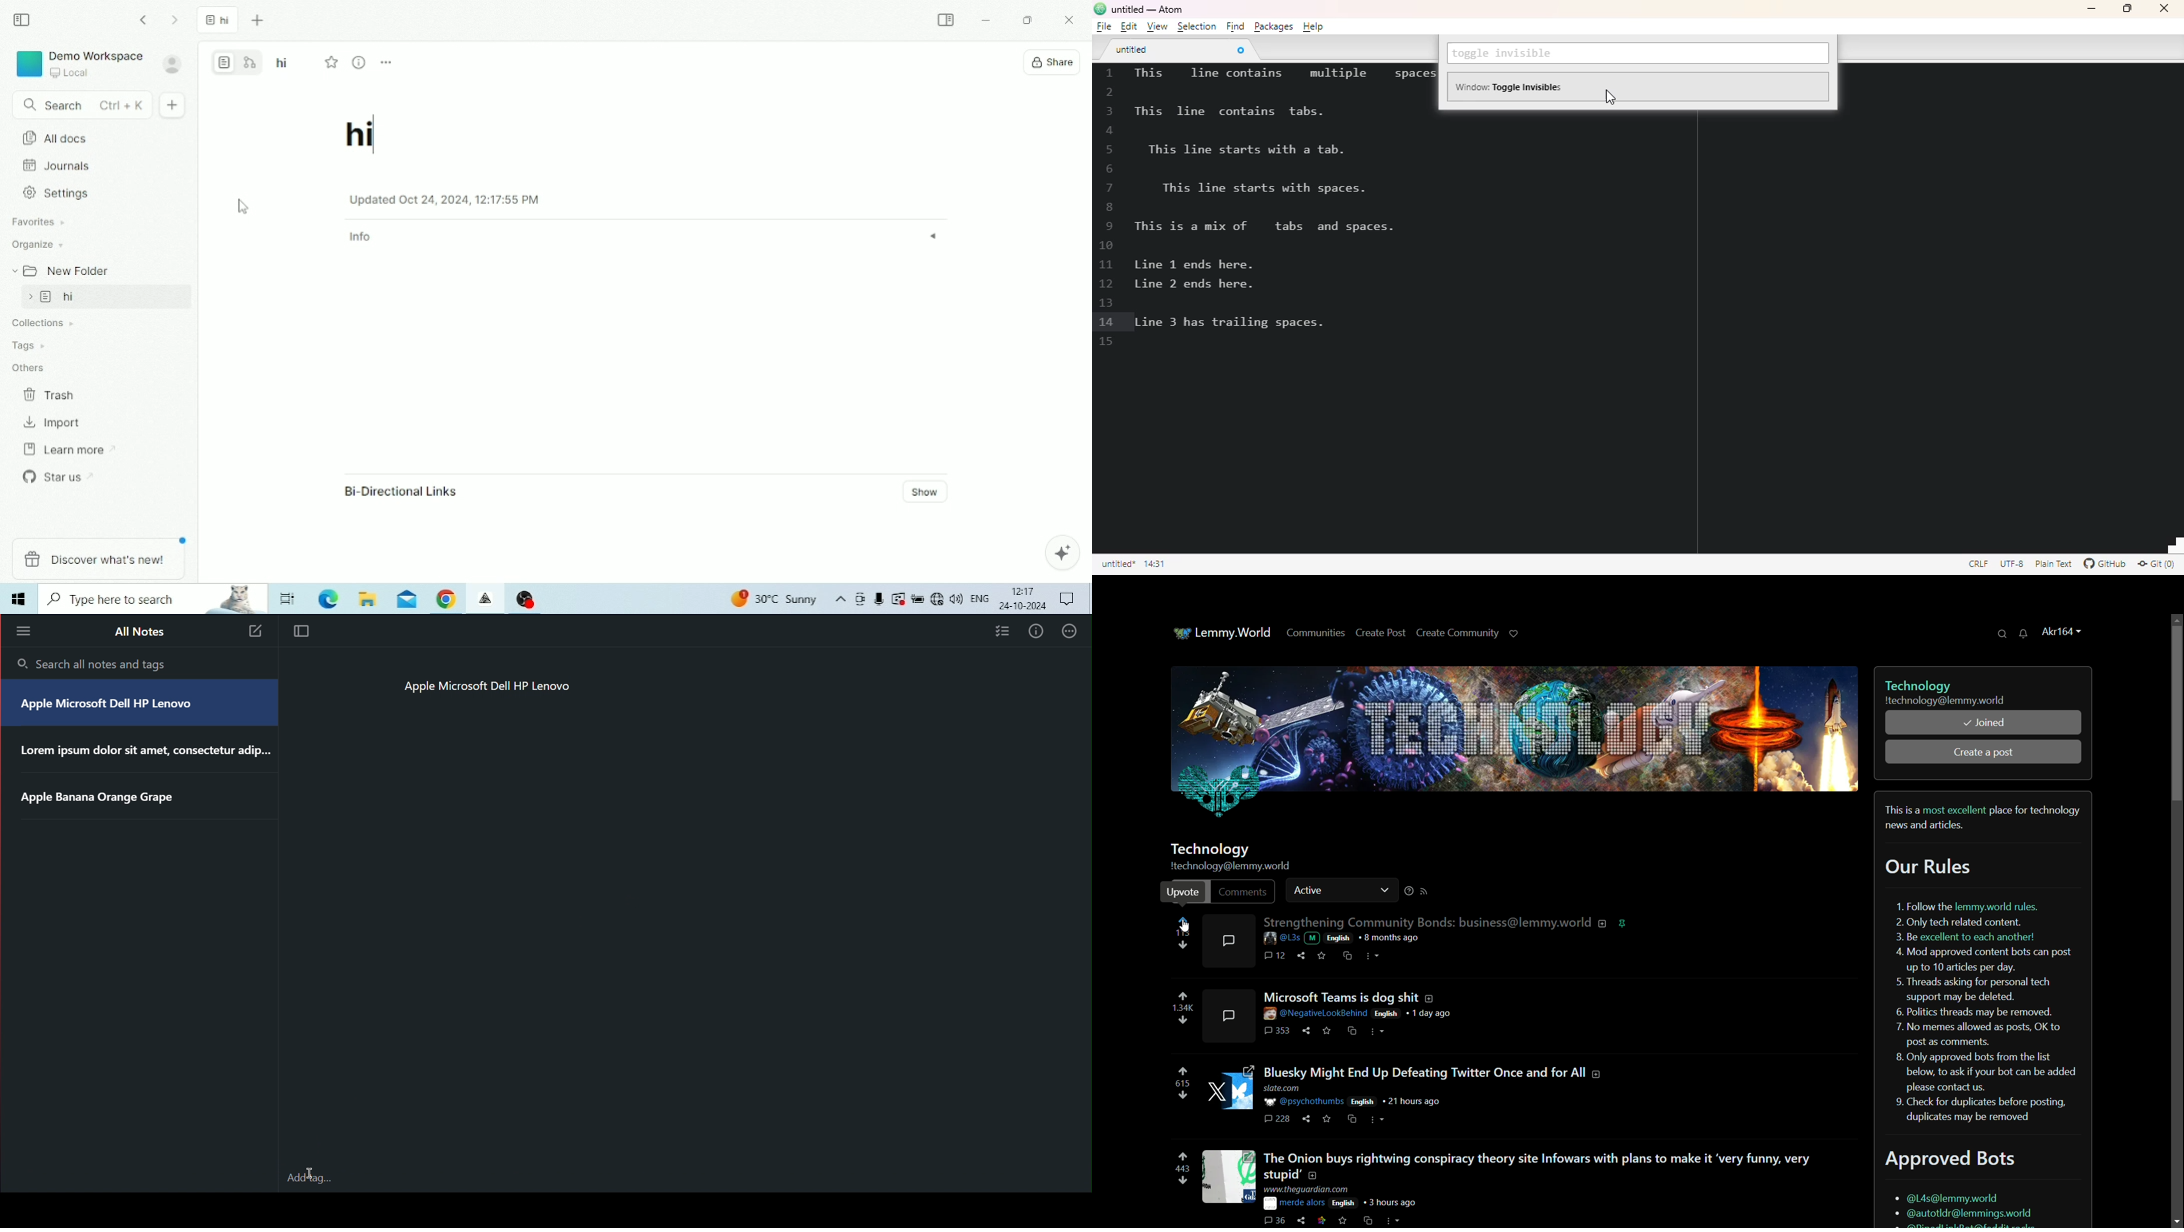  Describe the element at coordinates (1316, 634) in the screenshot. I see `communities` at that location.